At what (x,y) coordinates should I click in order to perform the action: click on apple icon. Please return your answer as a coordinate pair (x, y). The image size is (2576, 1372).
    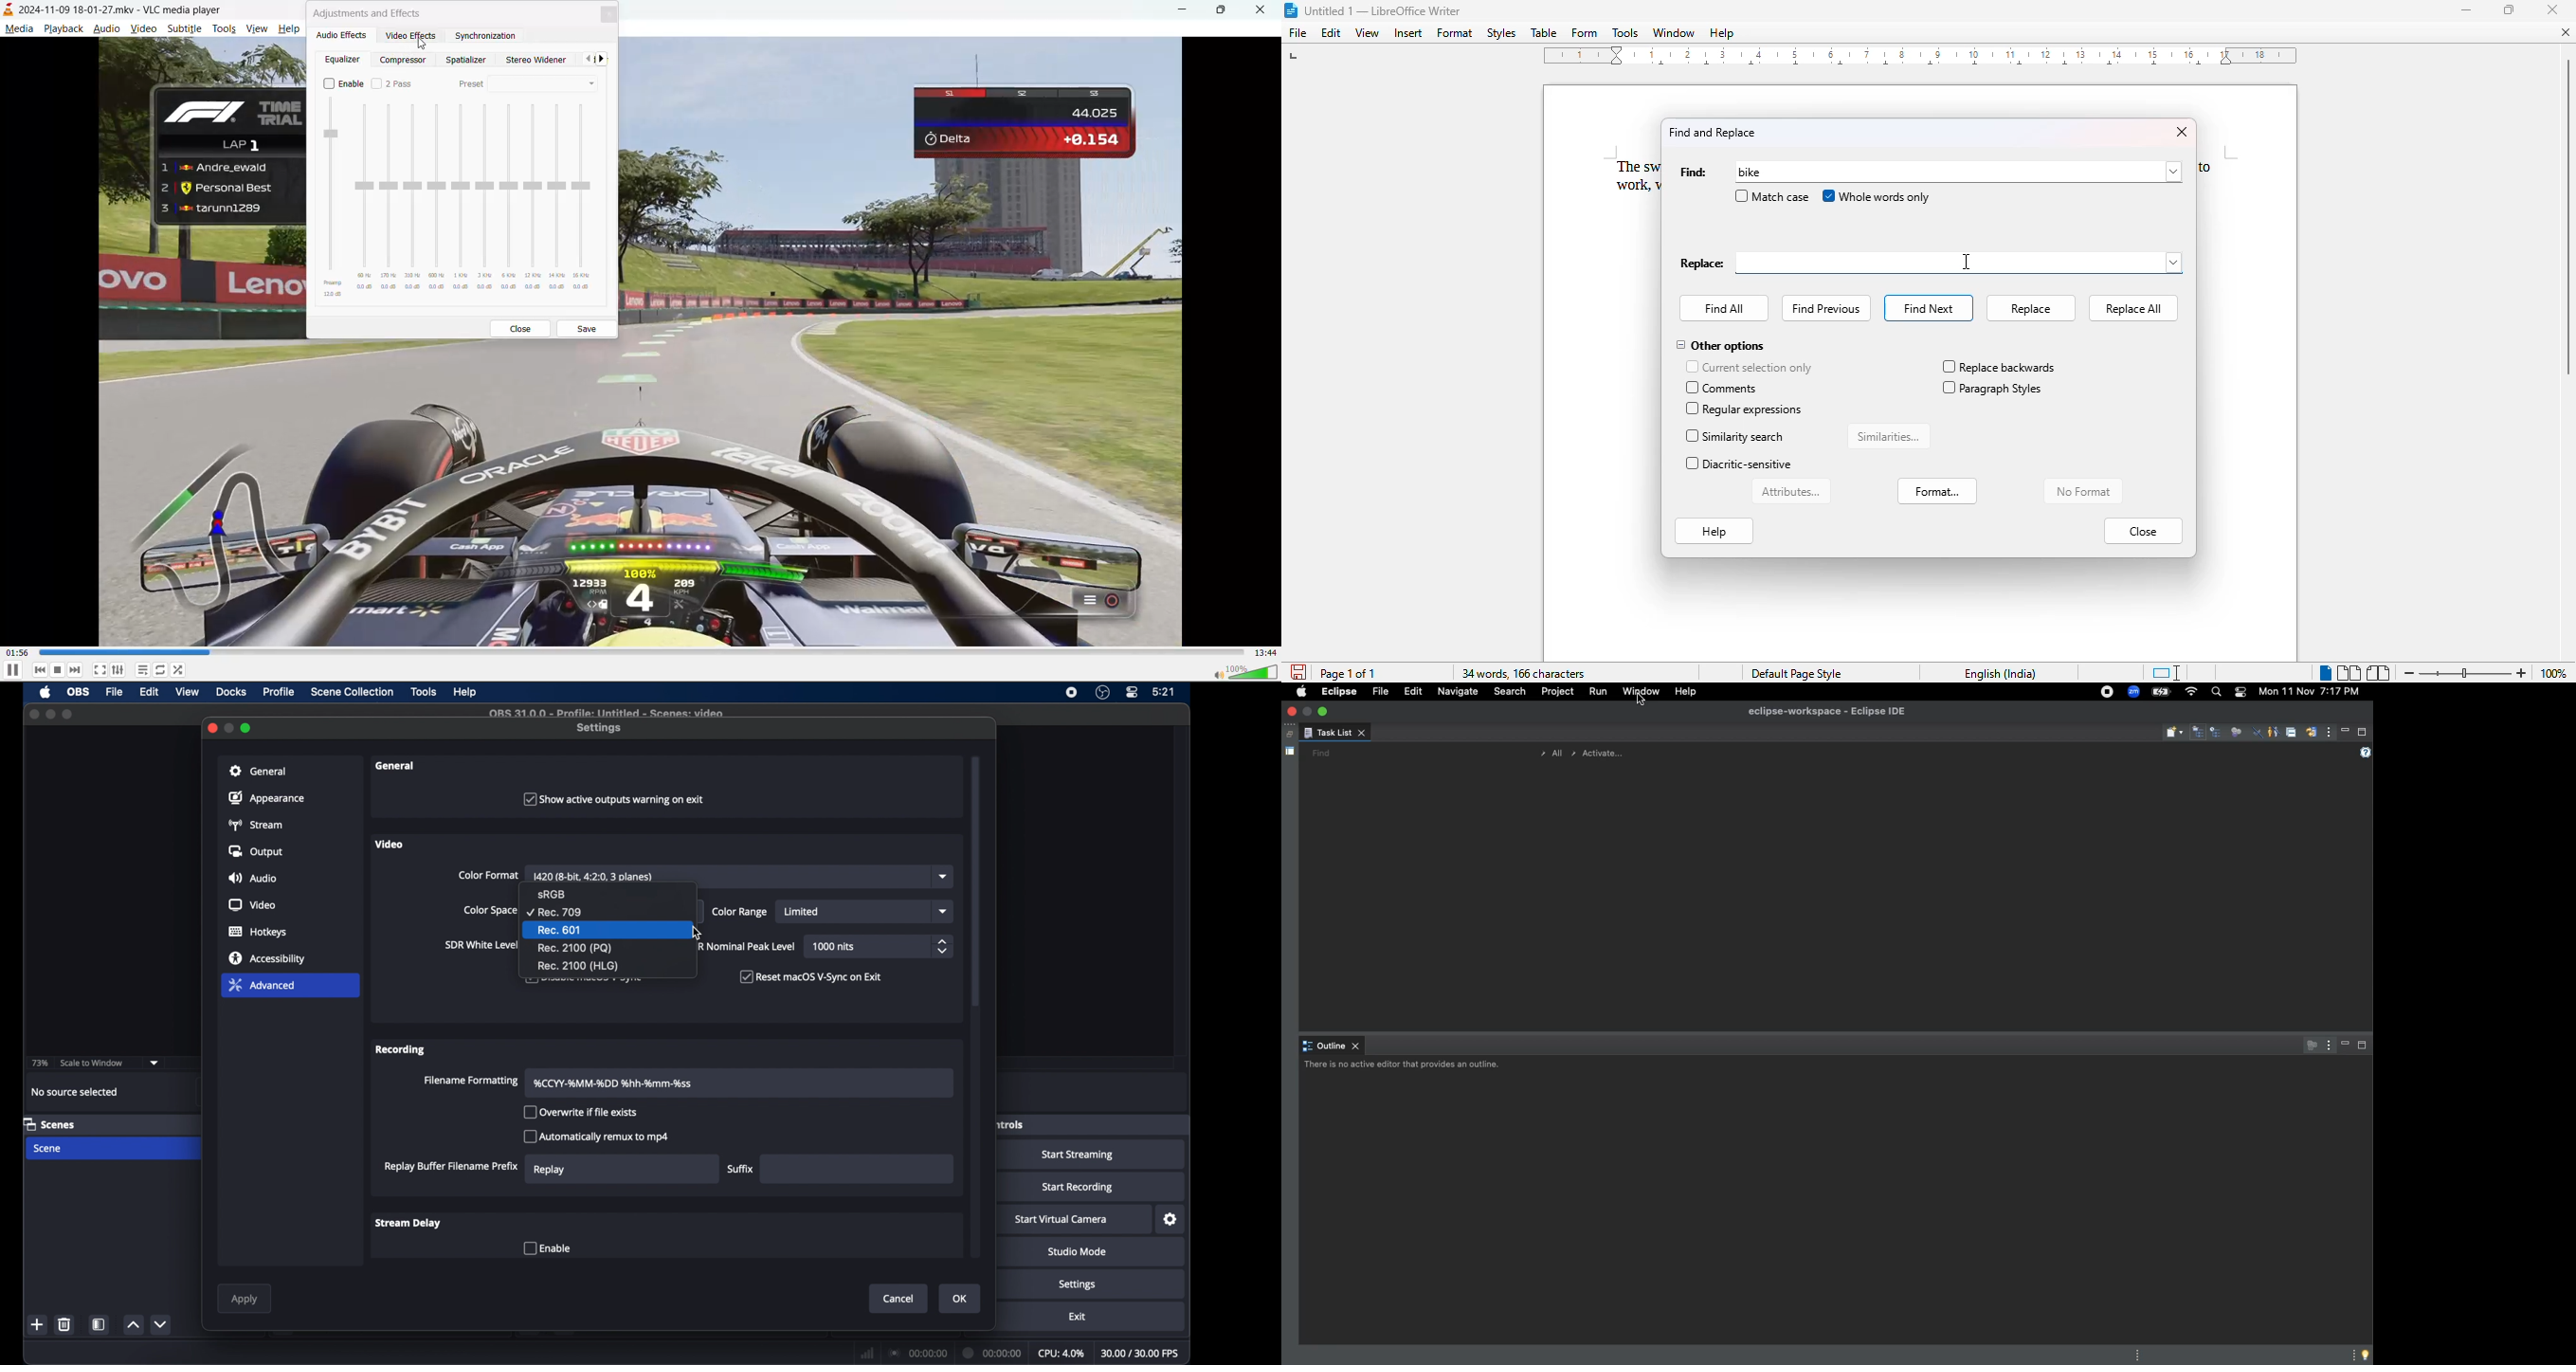
    Looking at the image, I should click on (45, 692).